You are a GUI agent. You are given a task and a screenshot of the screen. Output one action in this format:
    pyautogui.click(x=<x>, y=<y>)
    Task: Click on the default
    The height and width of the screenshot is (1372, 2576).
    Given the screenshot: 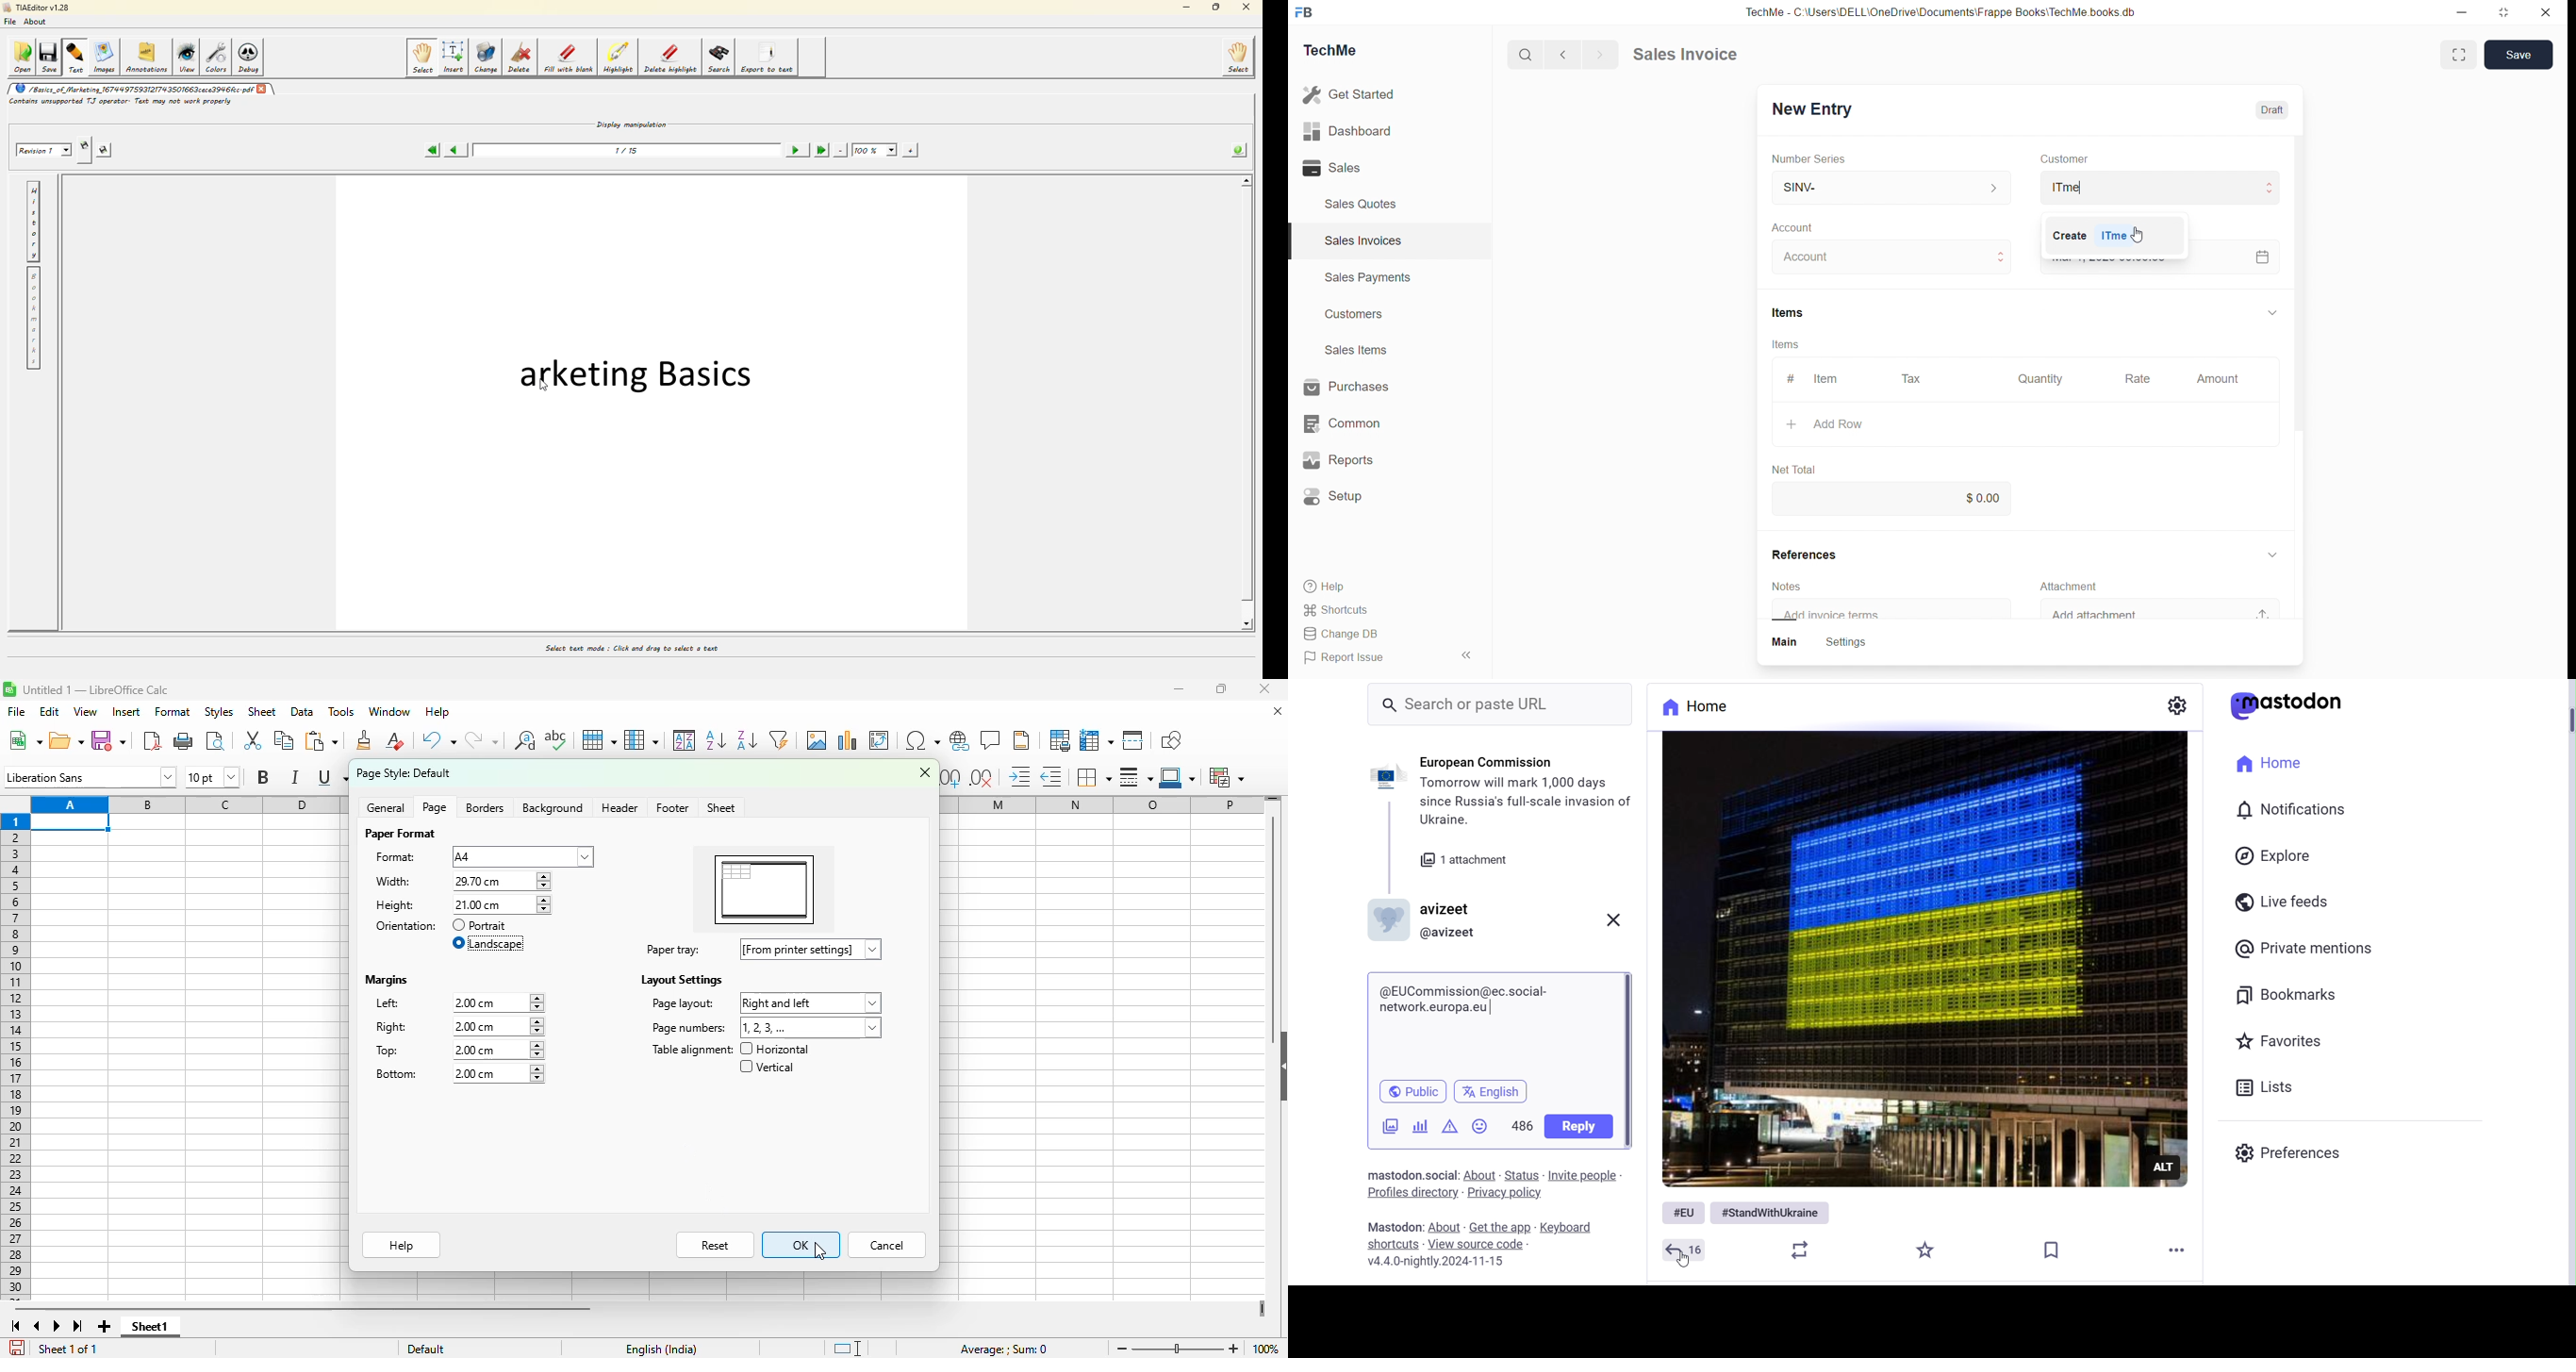 What is the action you would take?
    pyautogui.click(x=426, y=1349)
    